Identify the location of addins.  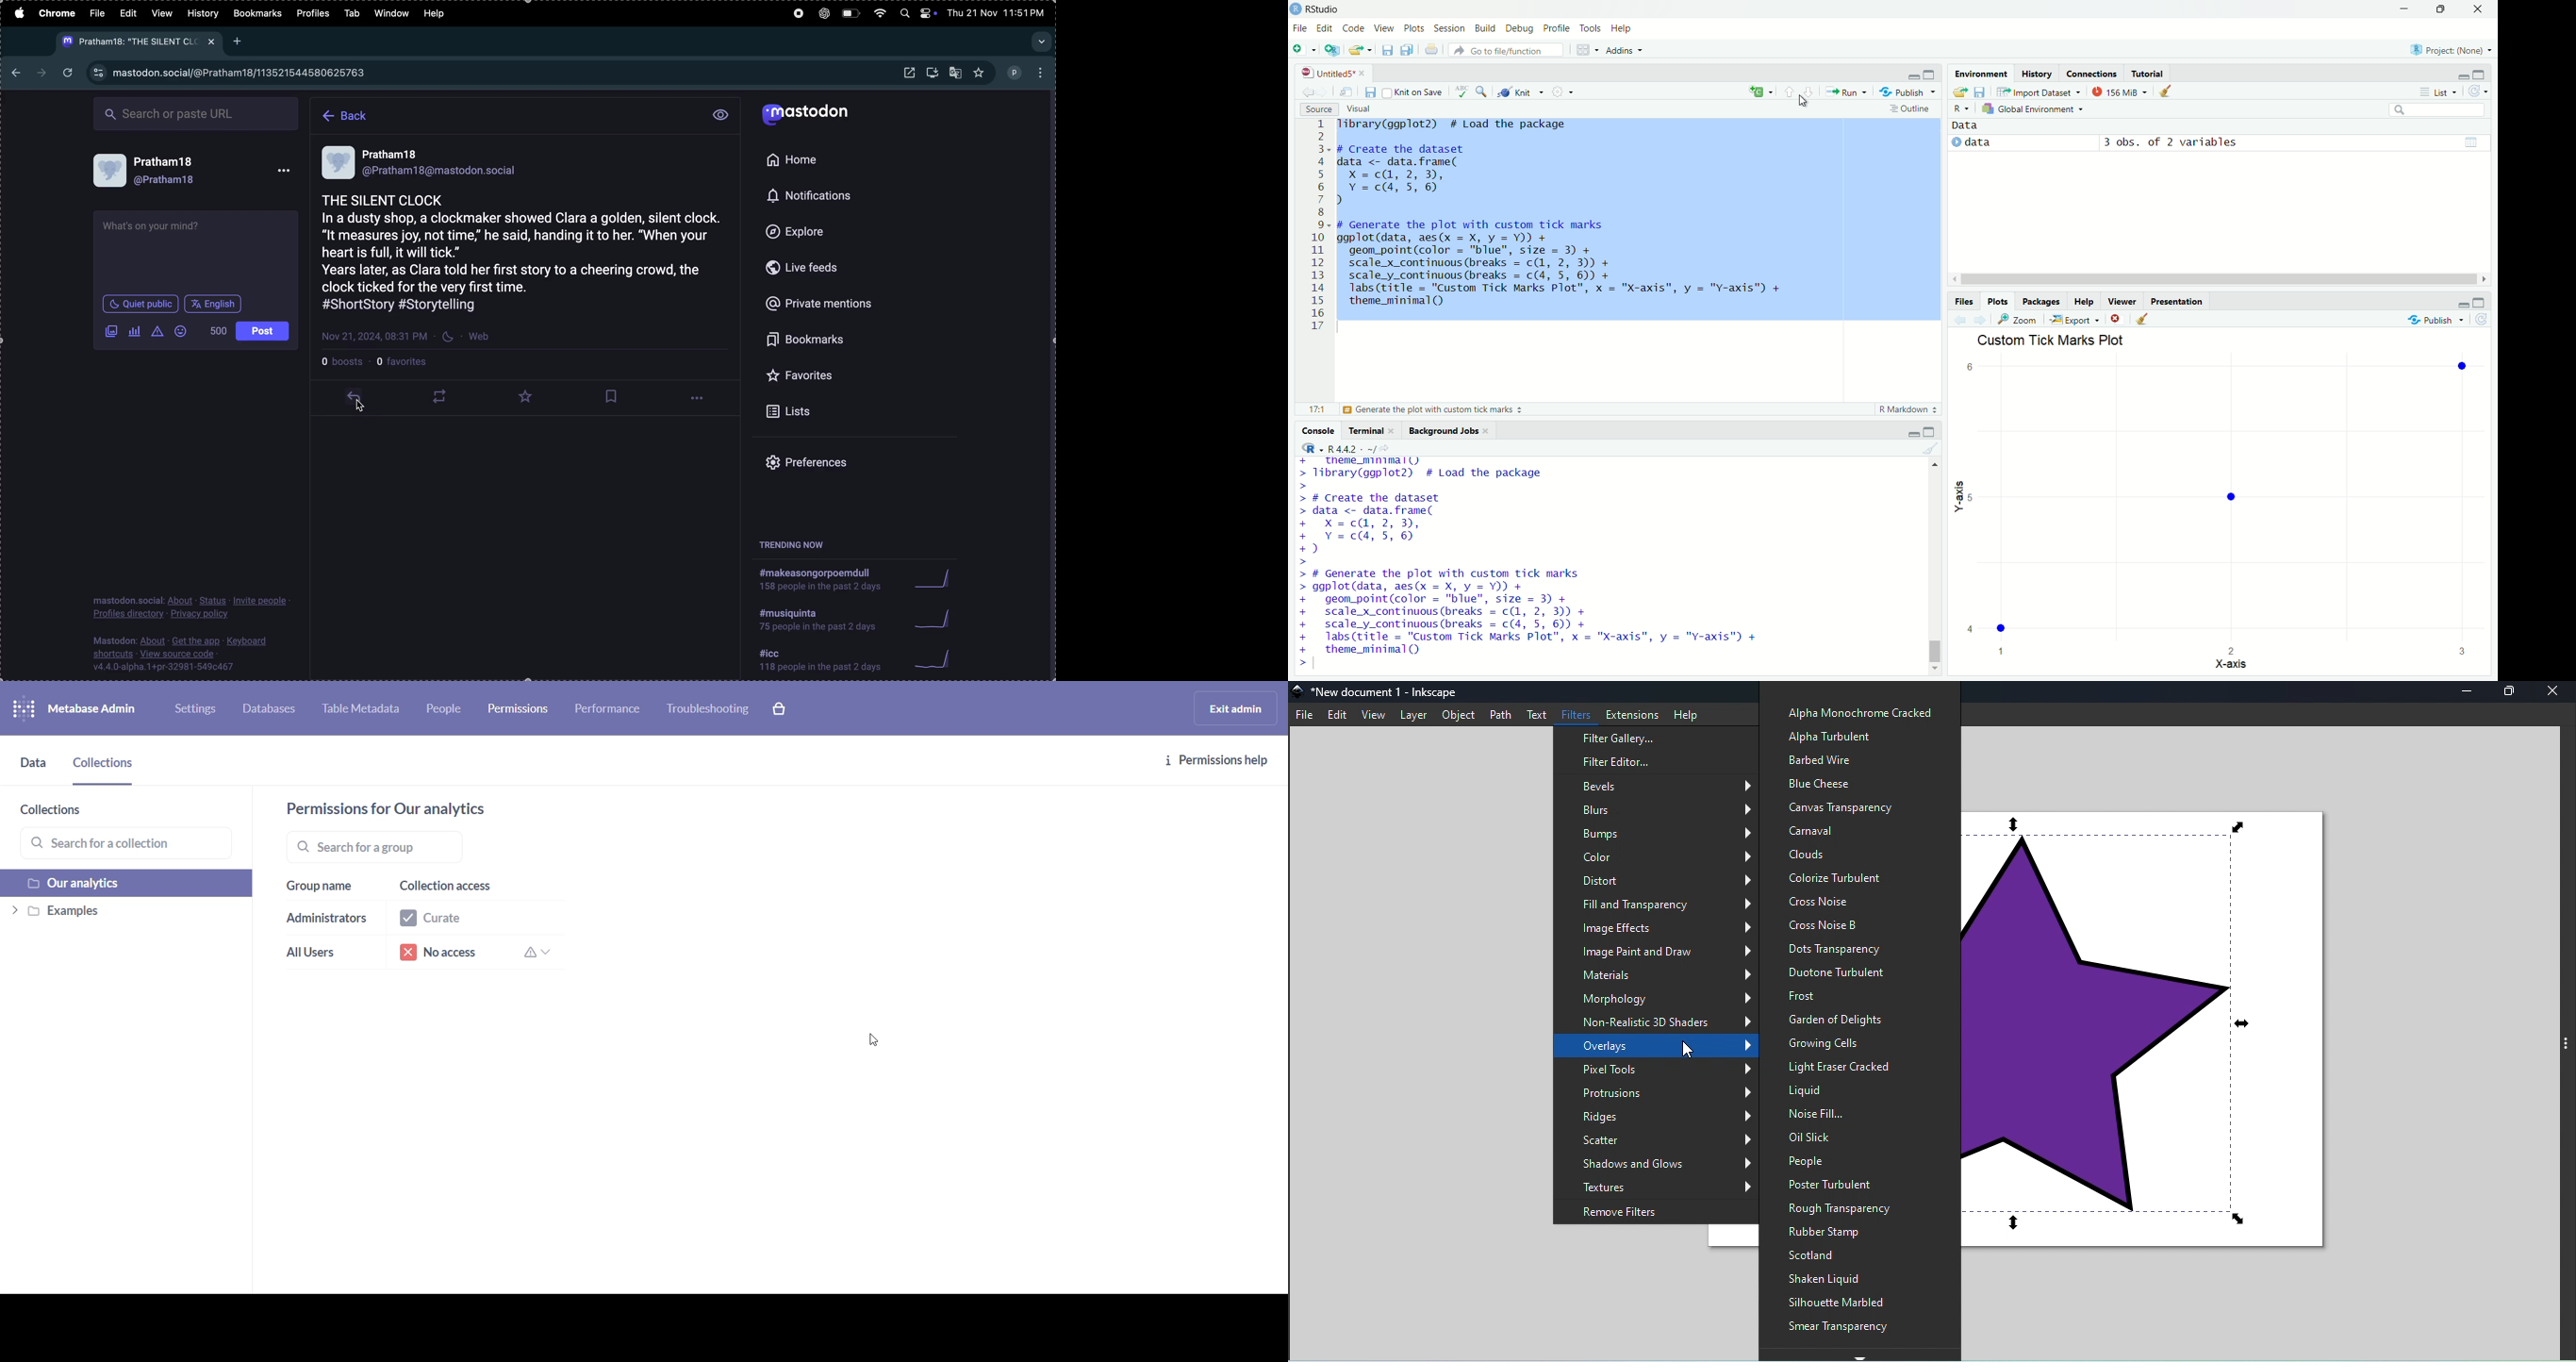
(1626, 50).